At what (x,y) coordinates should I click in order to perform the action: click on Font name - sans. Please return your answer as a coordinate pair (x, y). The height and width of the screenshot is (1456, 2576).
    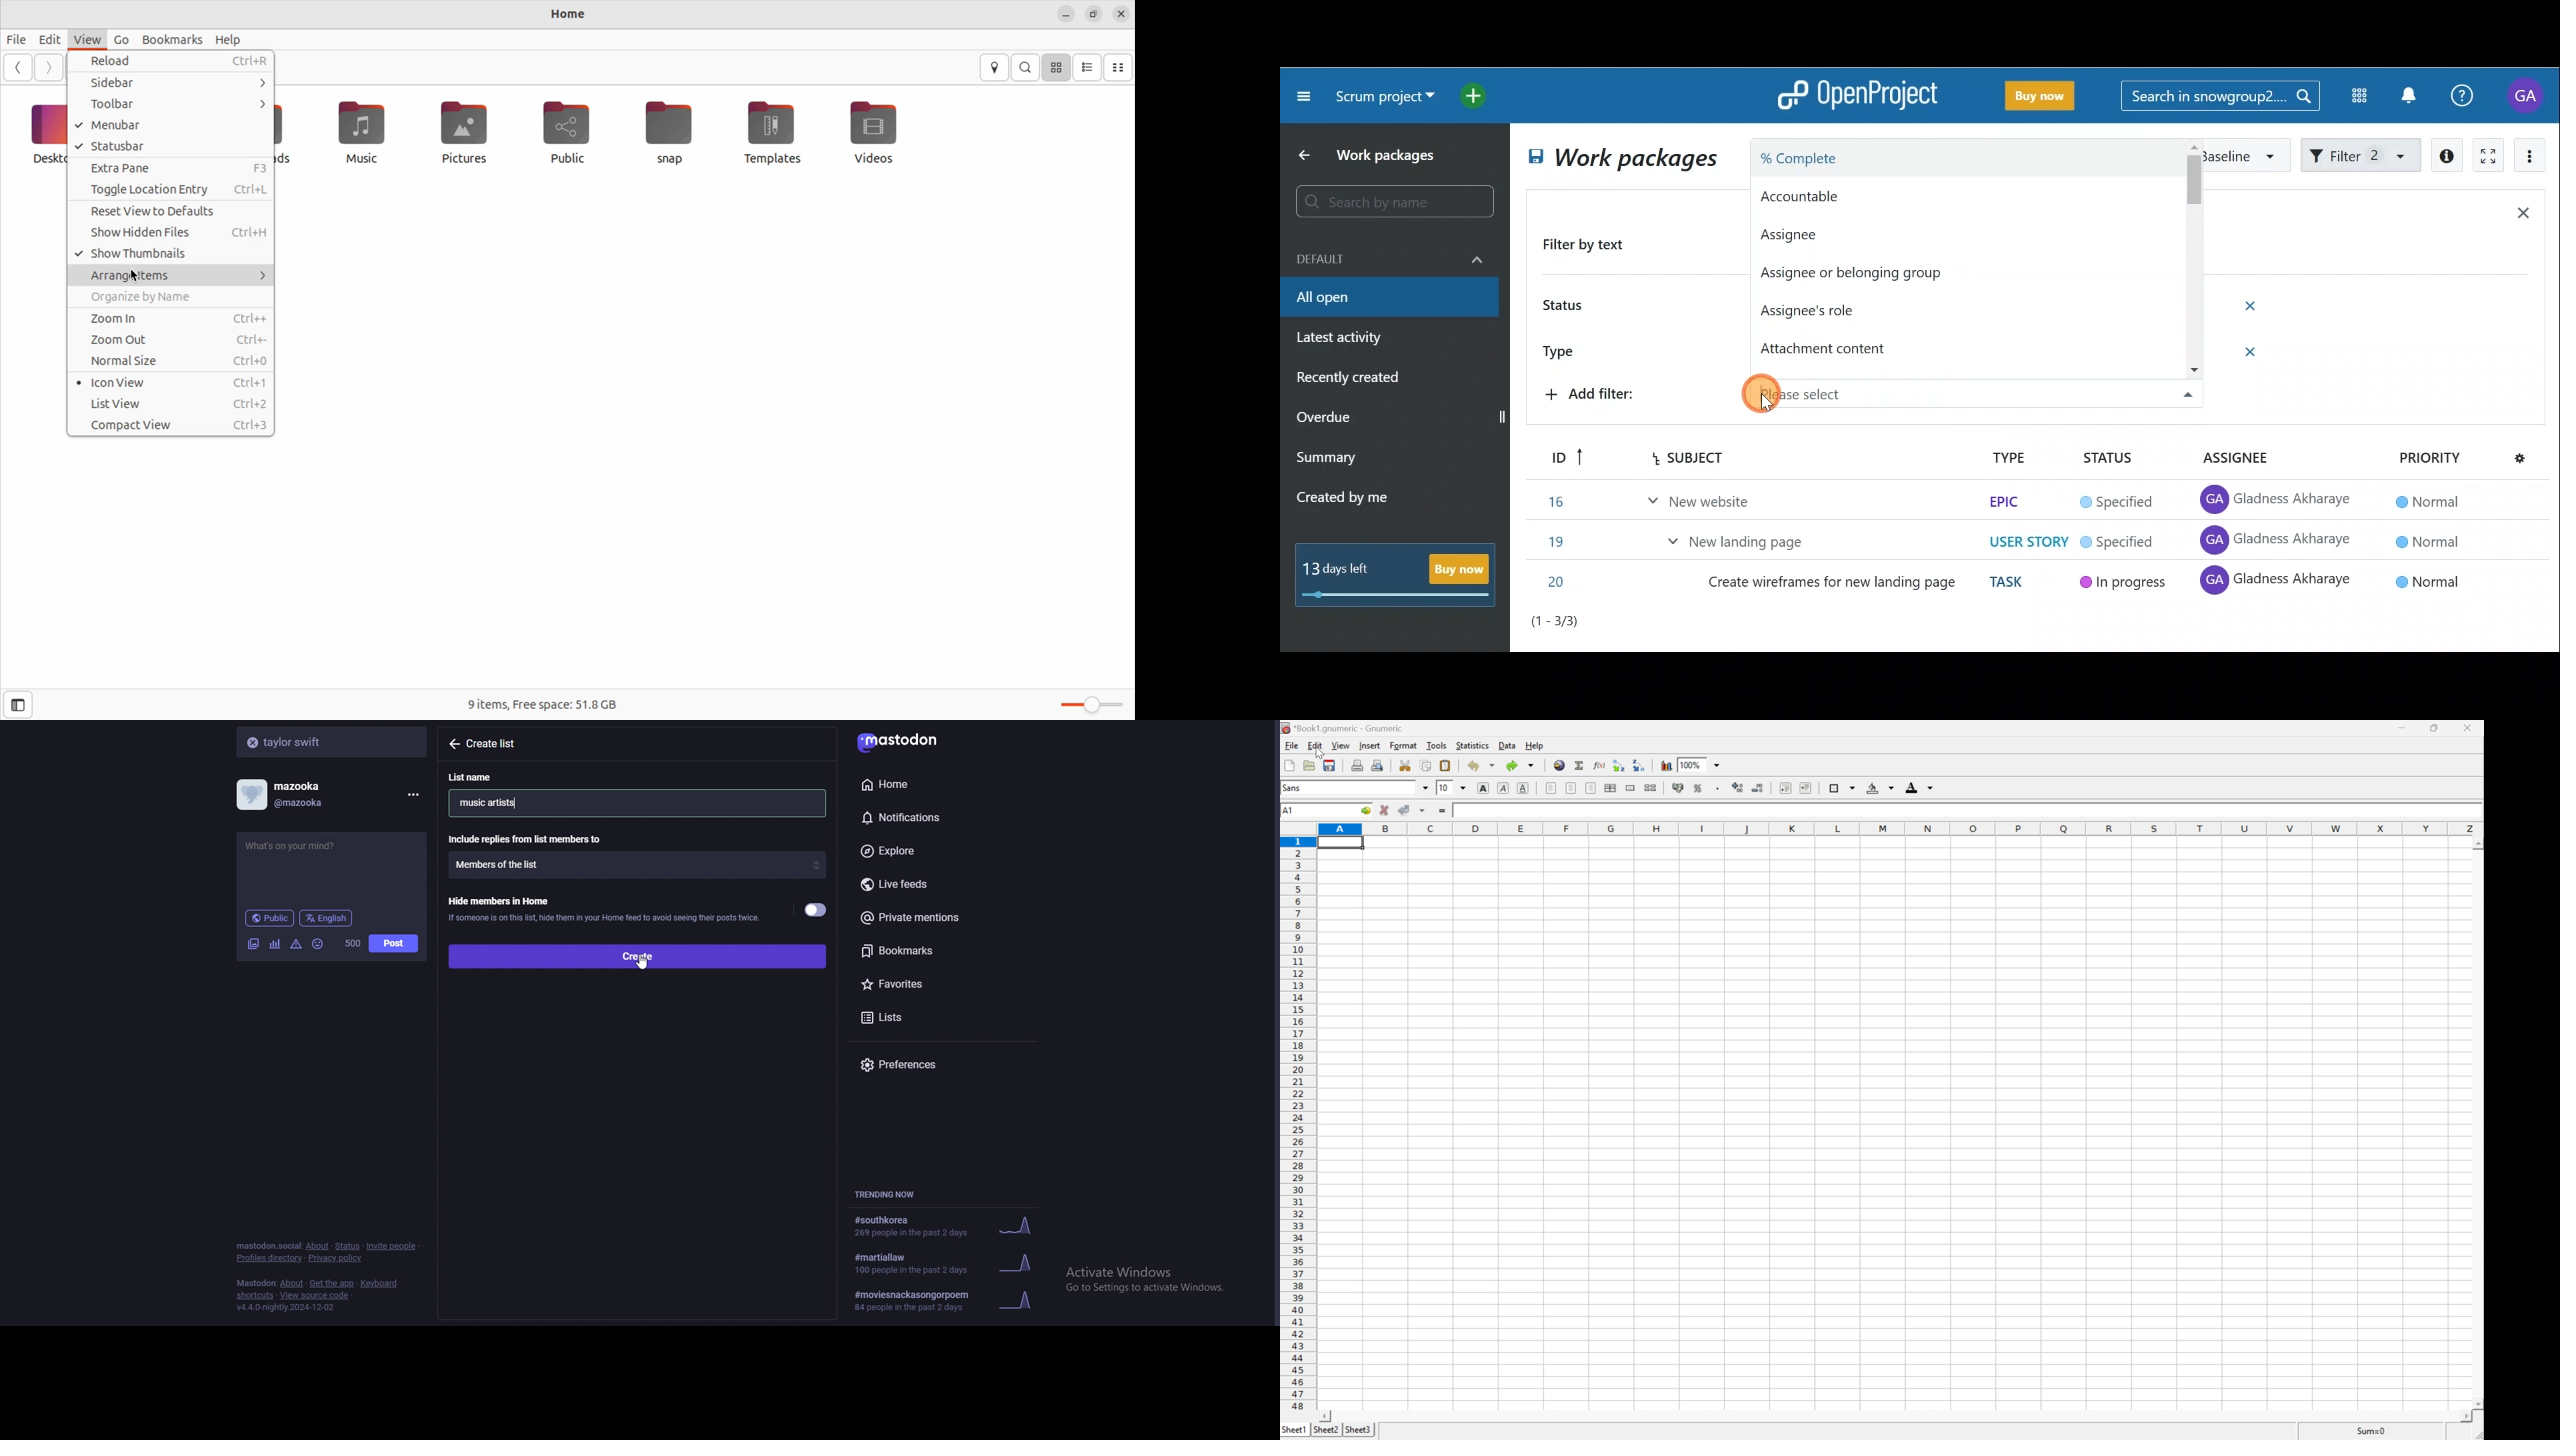
    Looking at the image, I should click on (1355, 788).